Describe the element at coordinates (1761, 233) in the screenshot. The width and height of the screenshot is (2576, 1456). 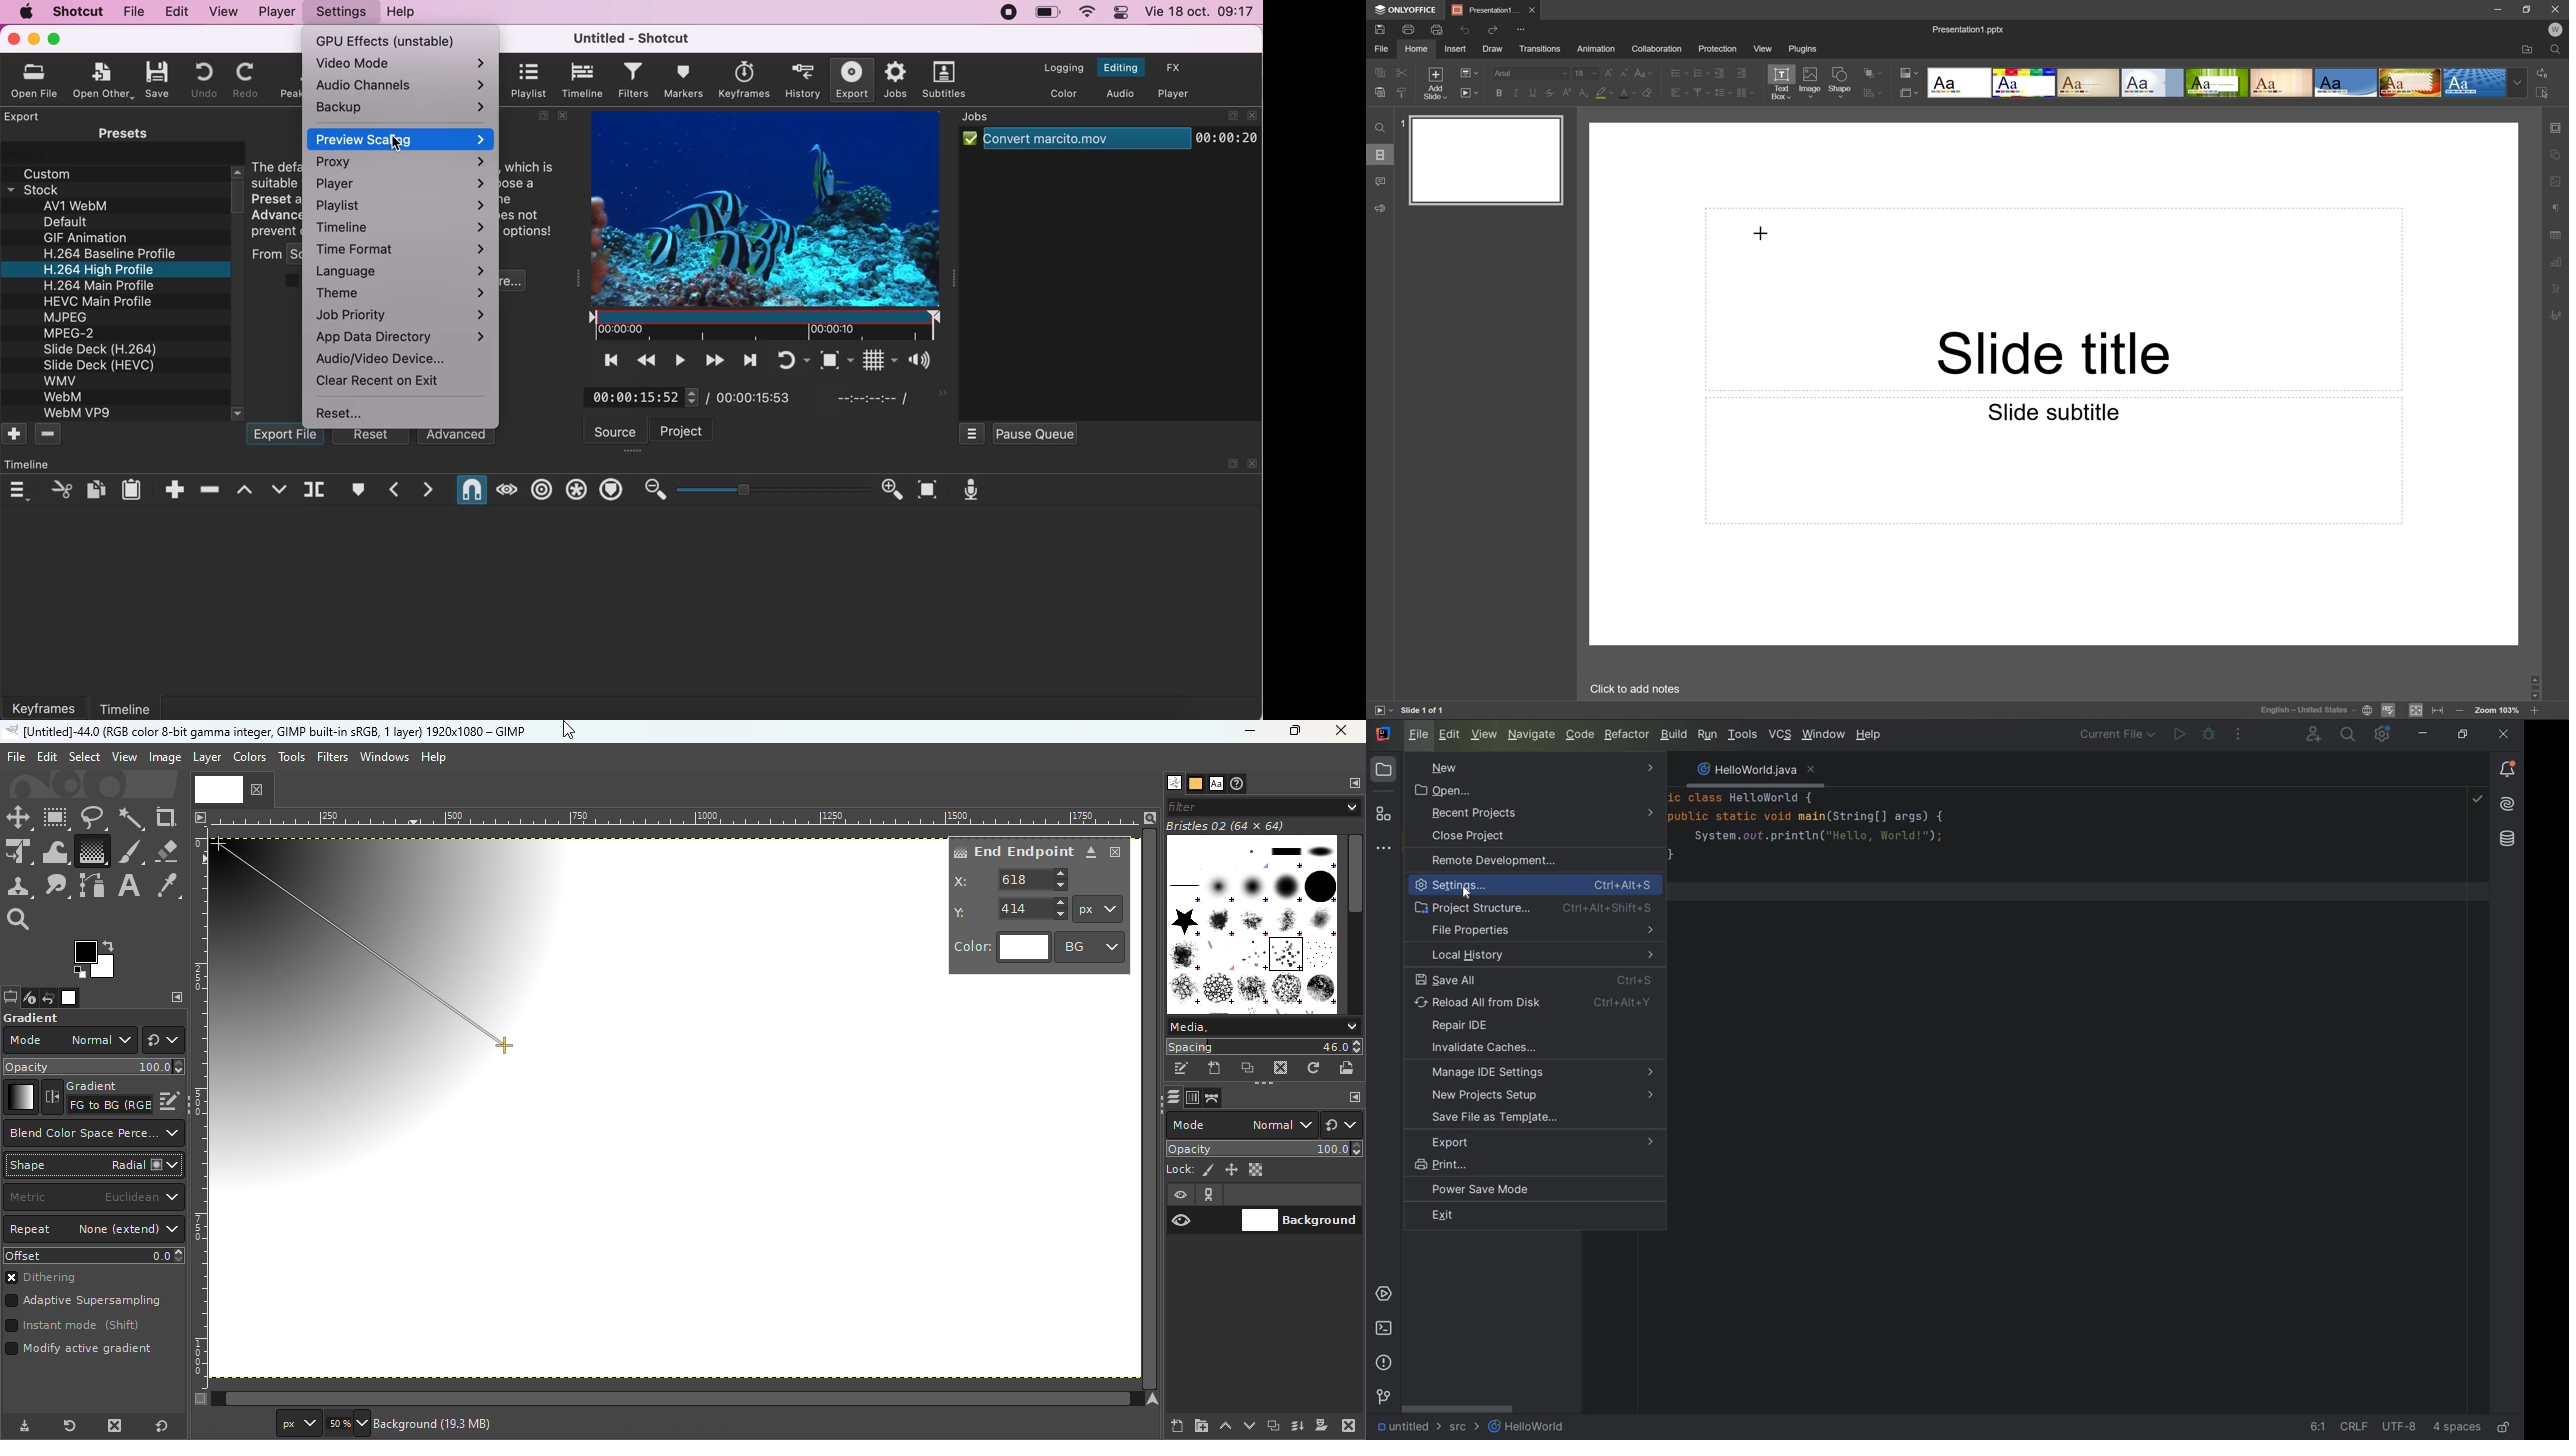
I see `Cursor` at that location.